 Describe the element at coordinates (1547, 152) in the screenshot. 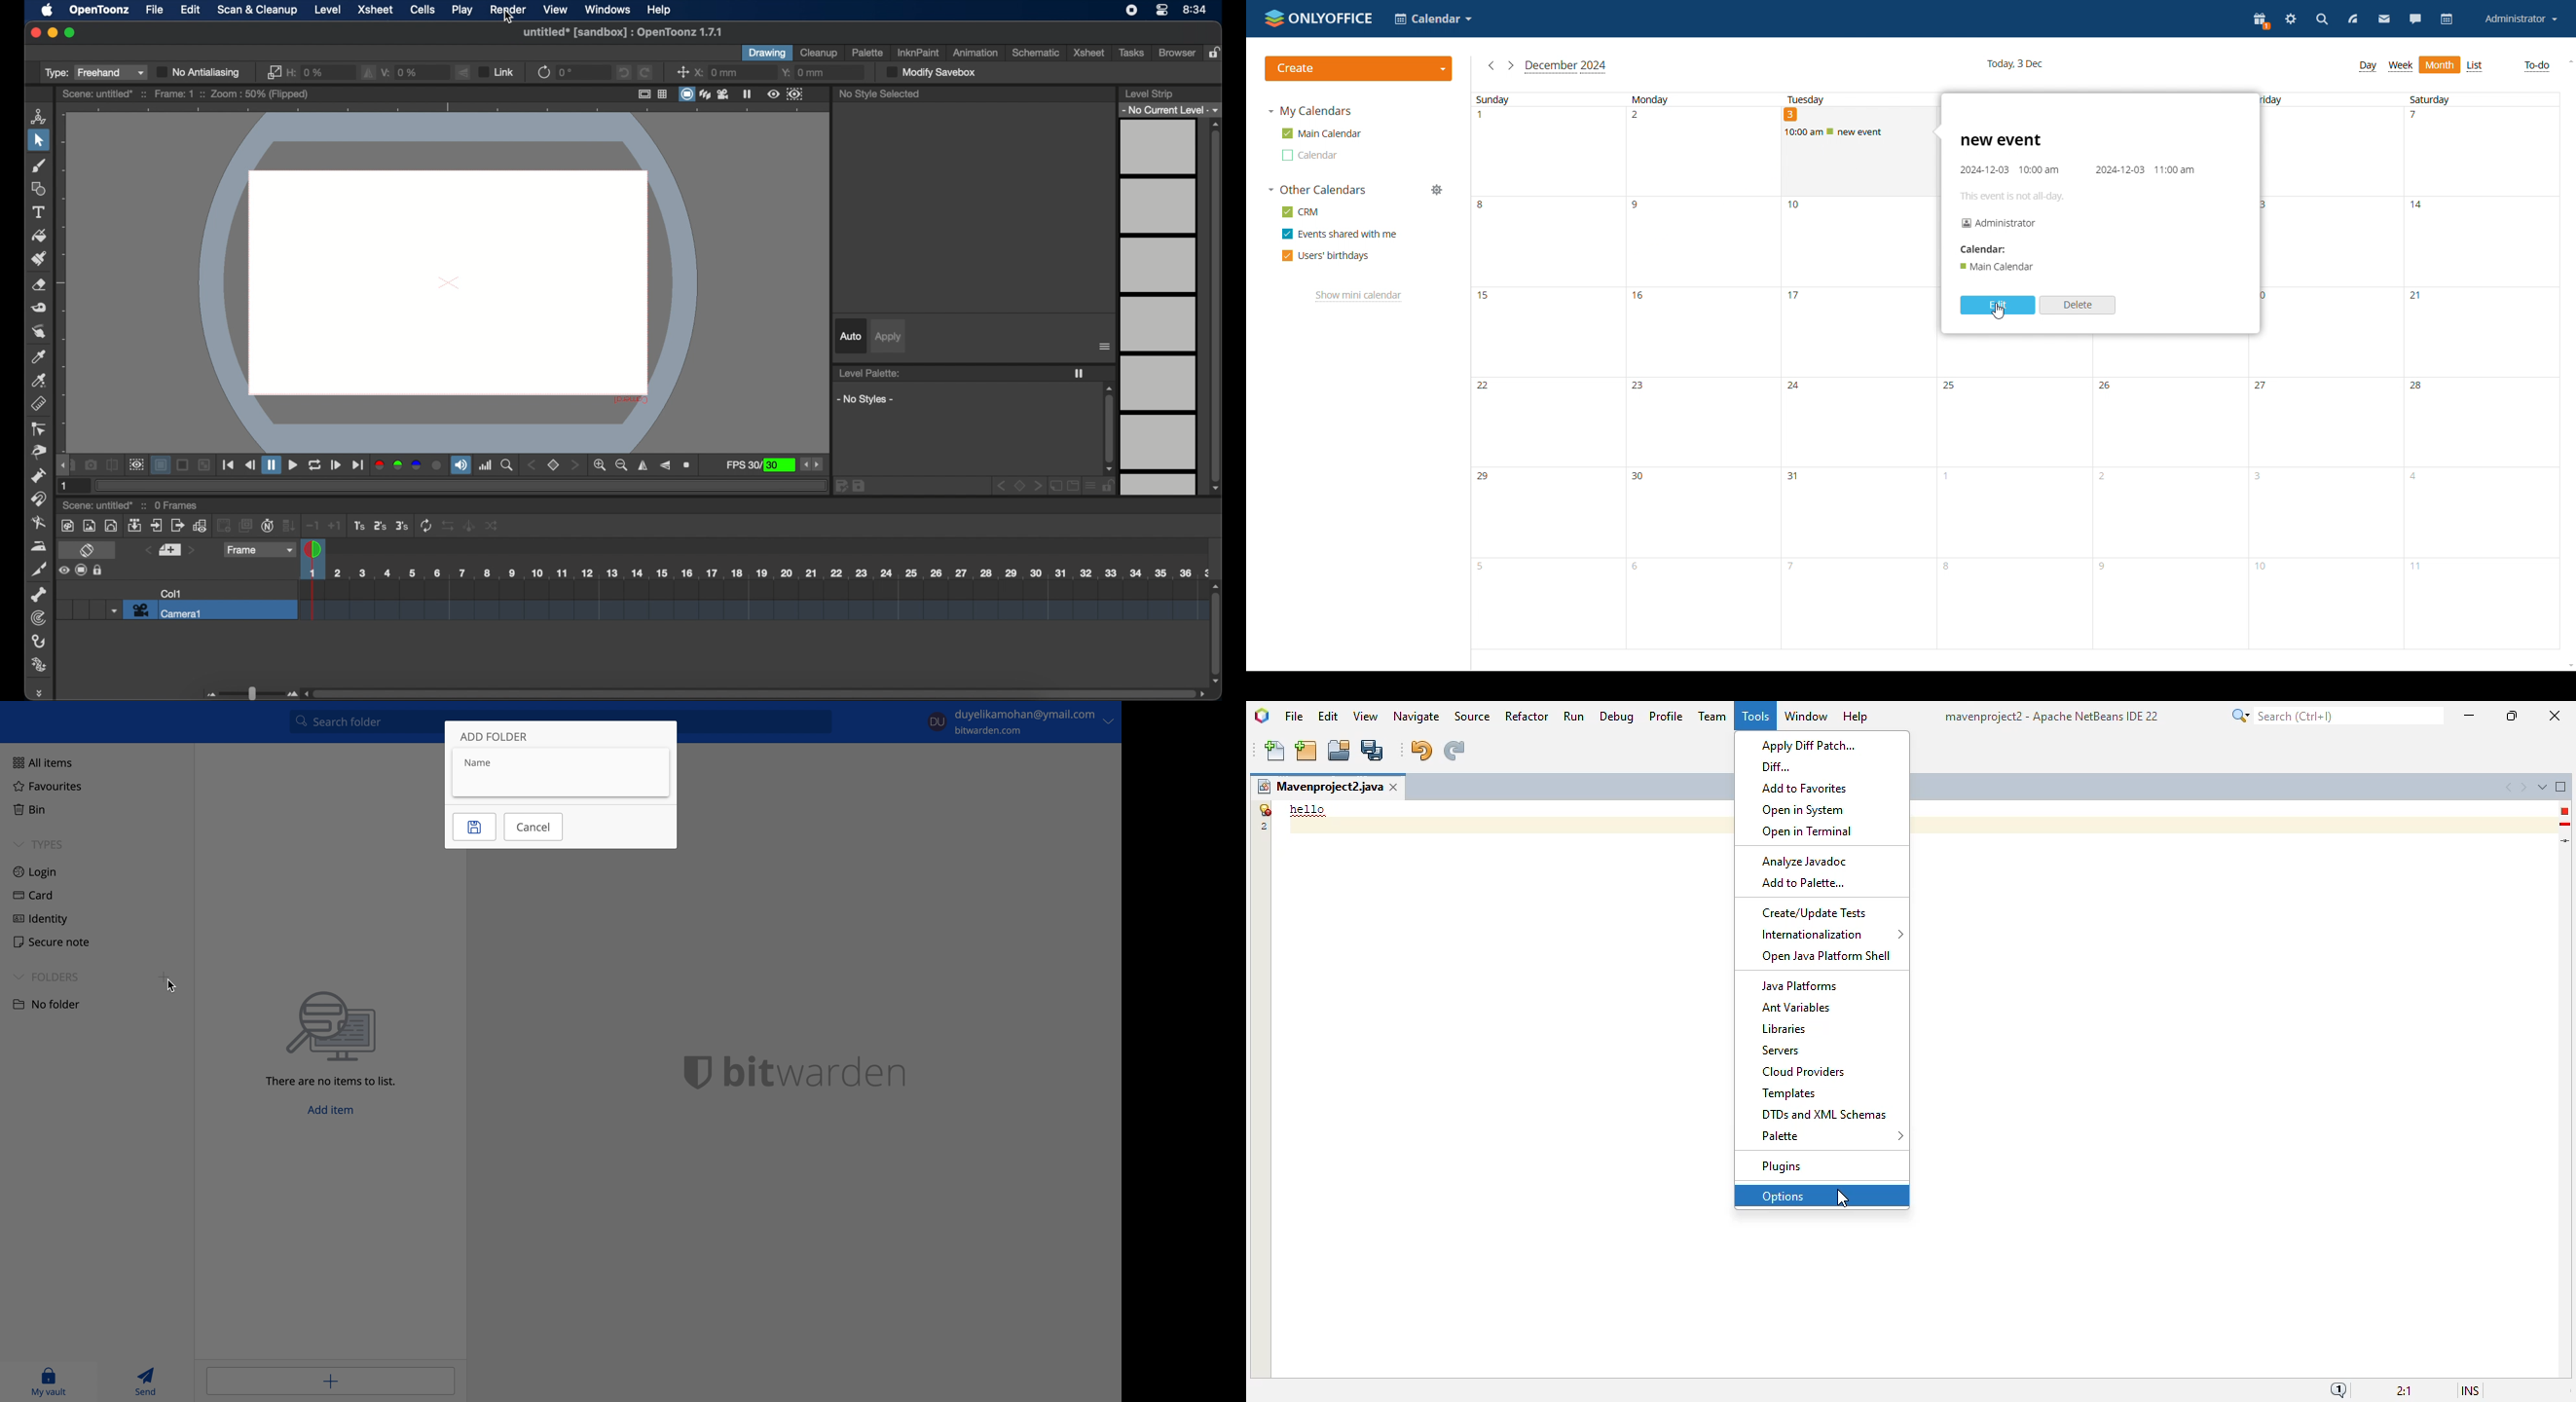

I see `1` at that location.